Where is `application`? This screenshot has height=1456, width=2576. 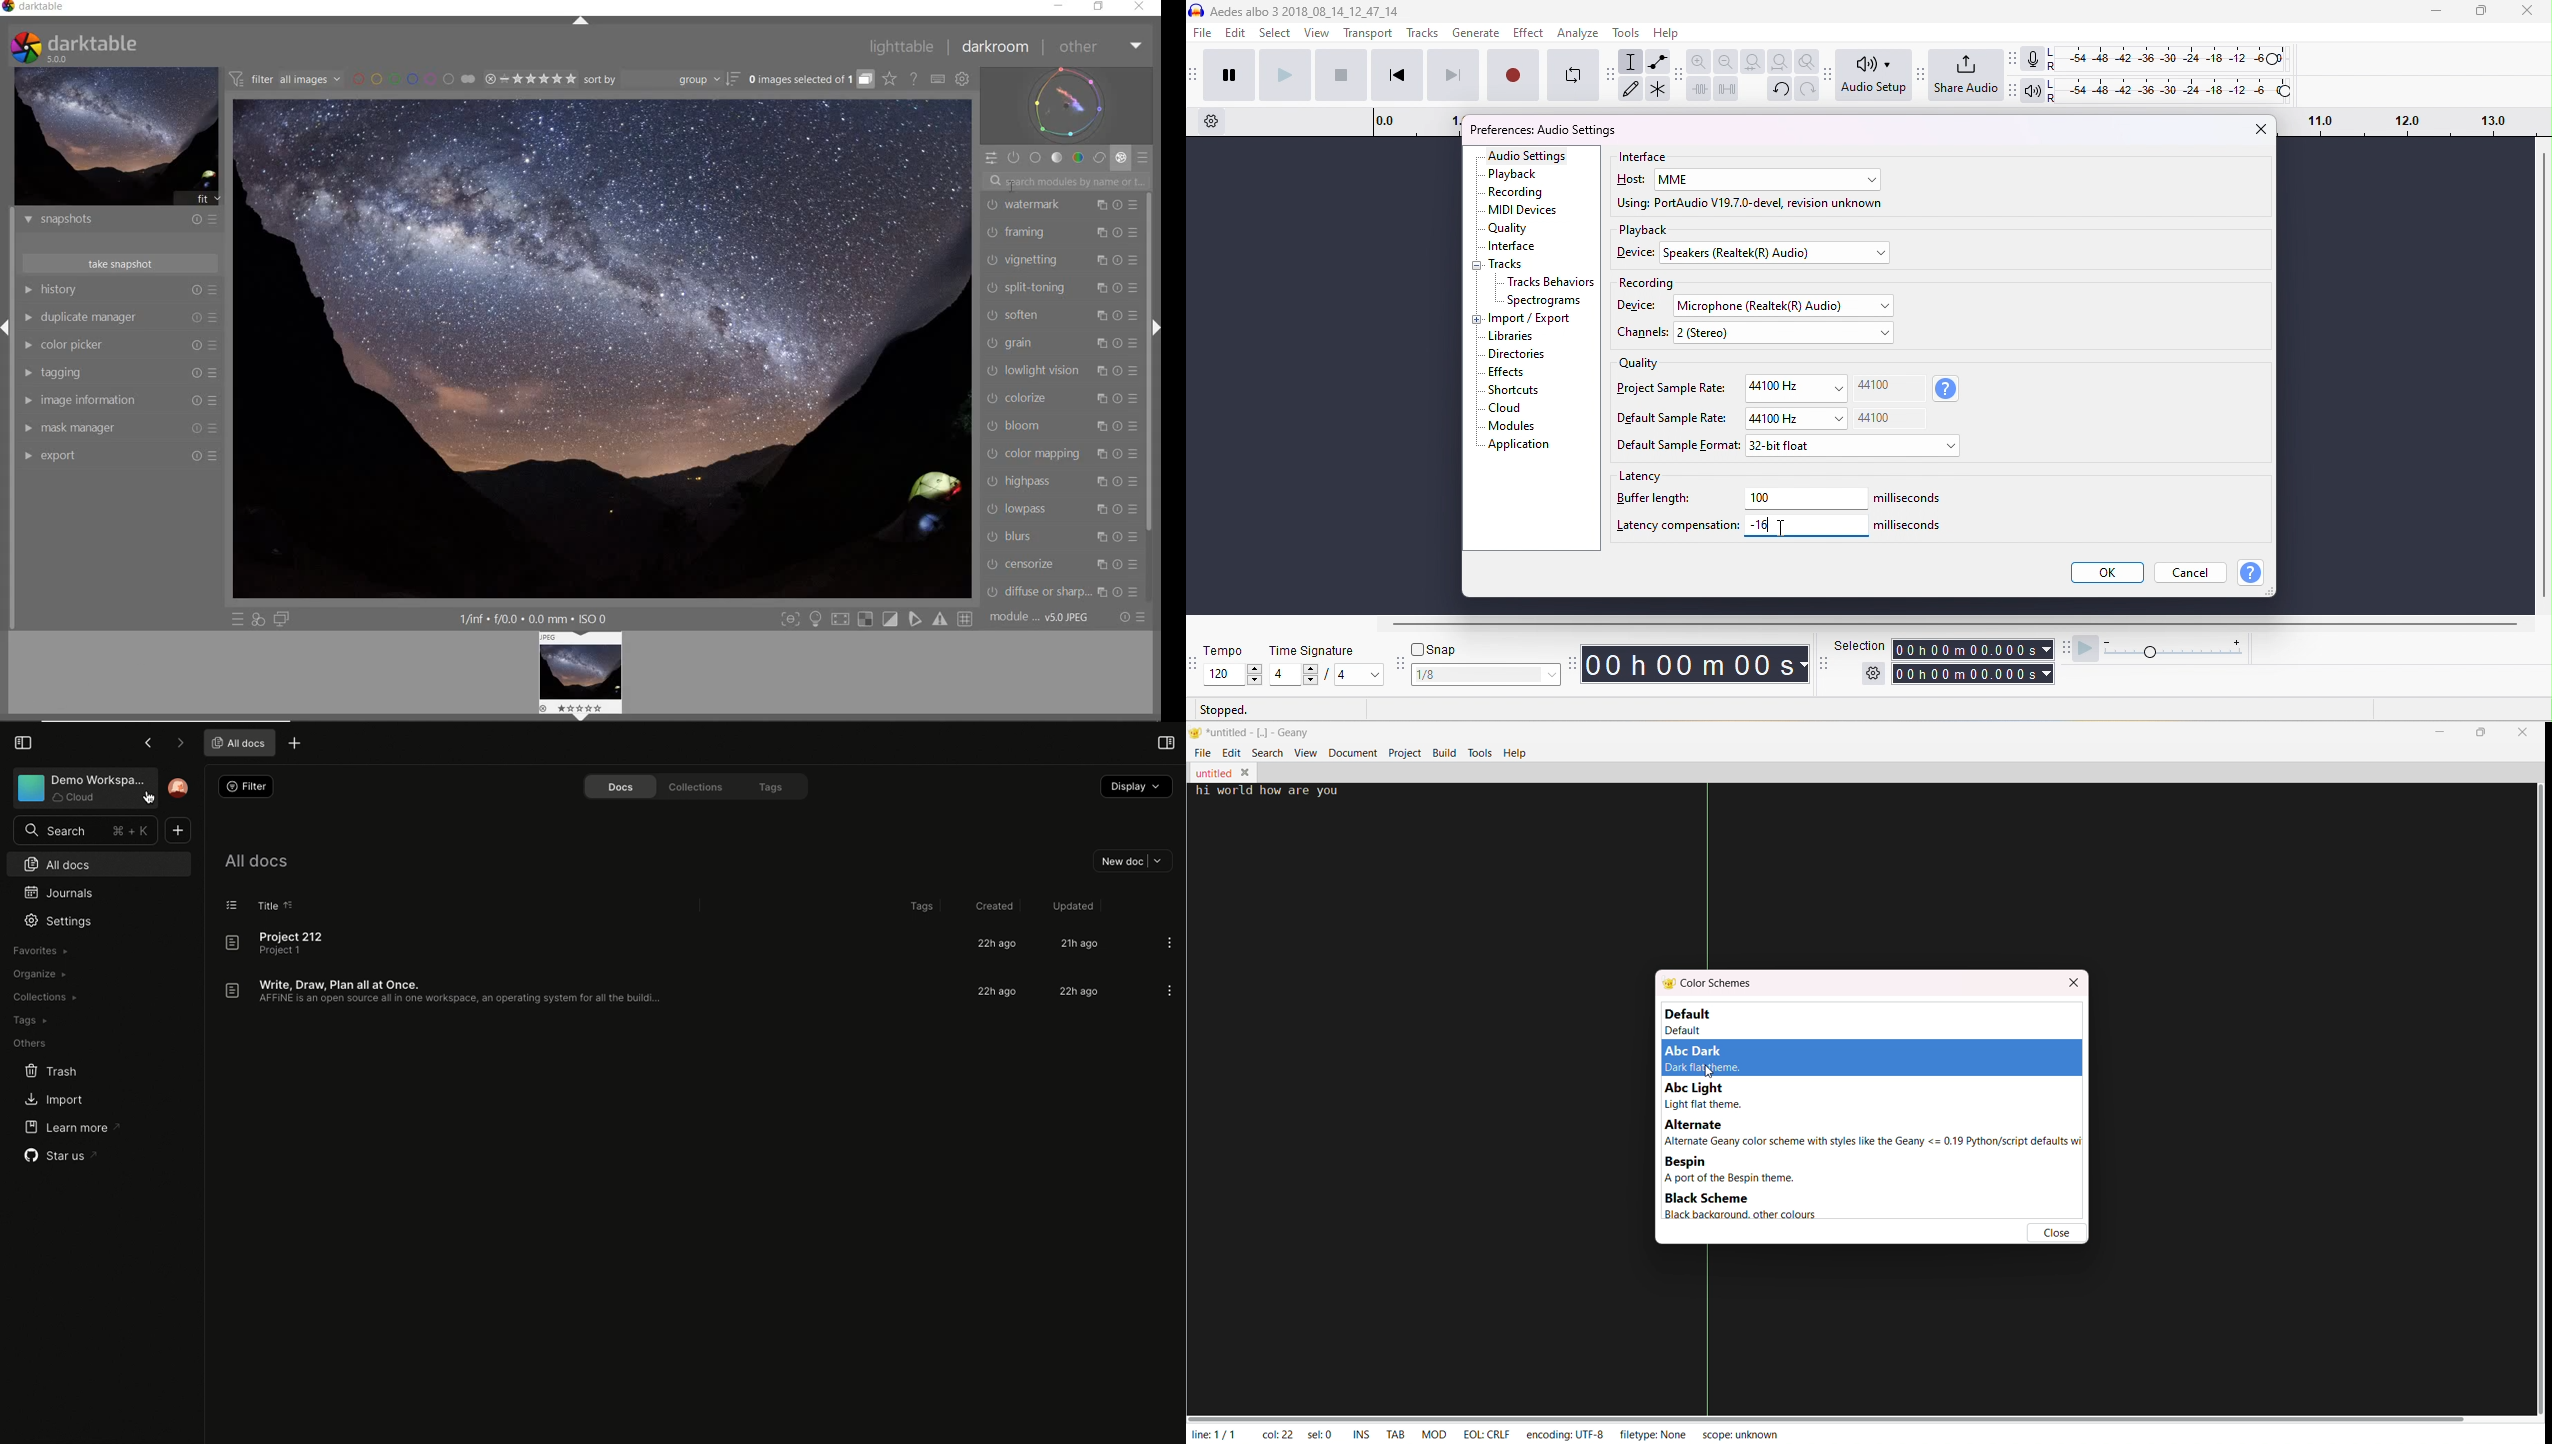
application is located at coordinates (1519, 444).